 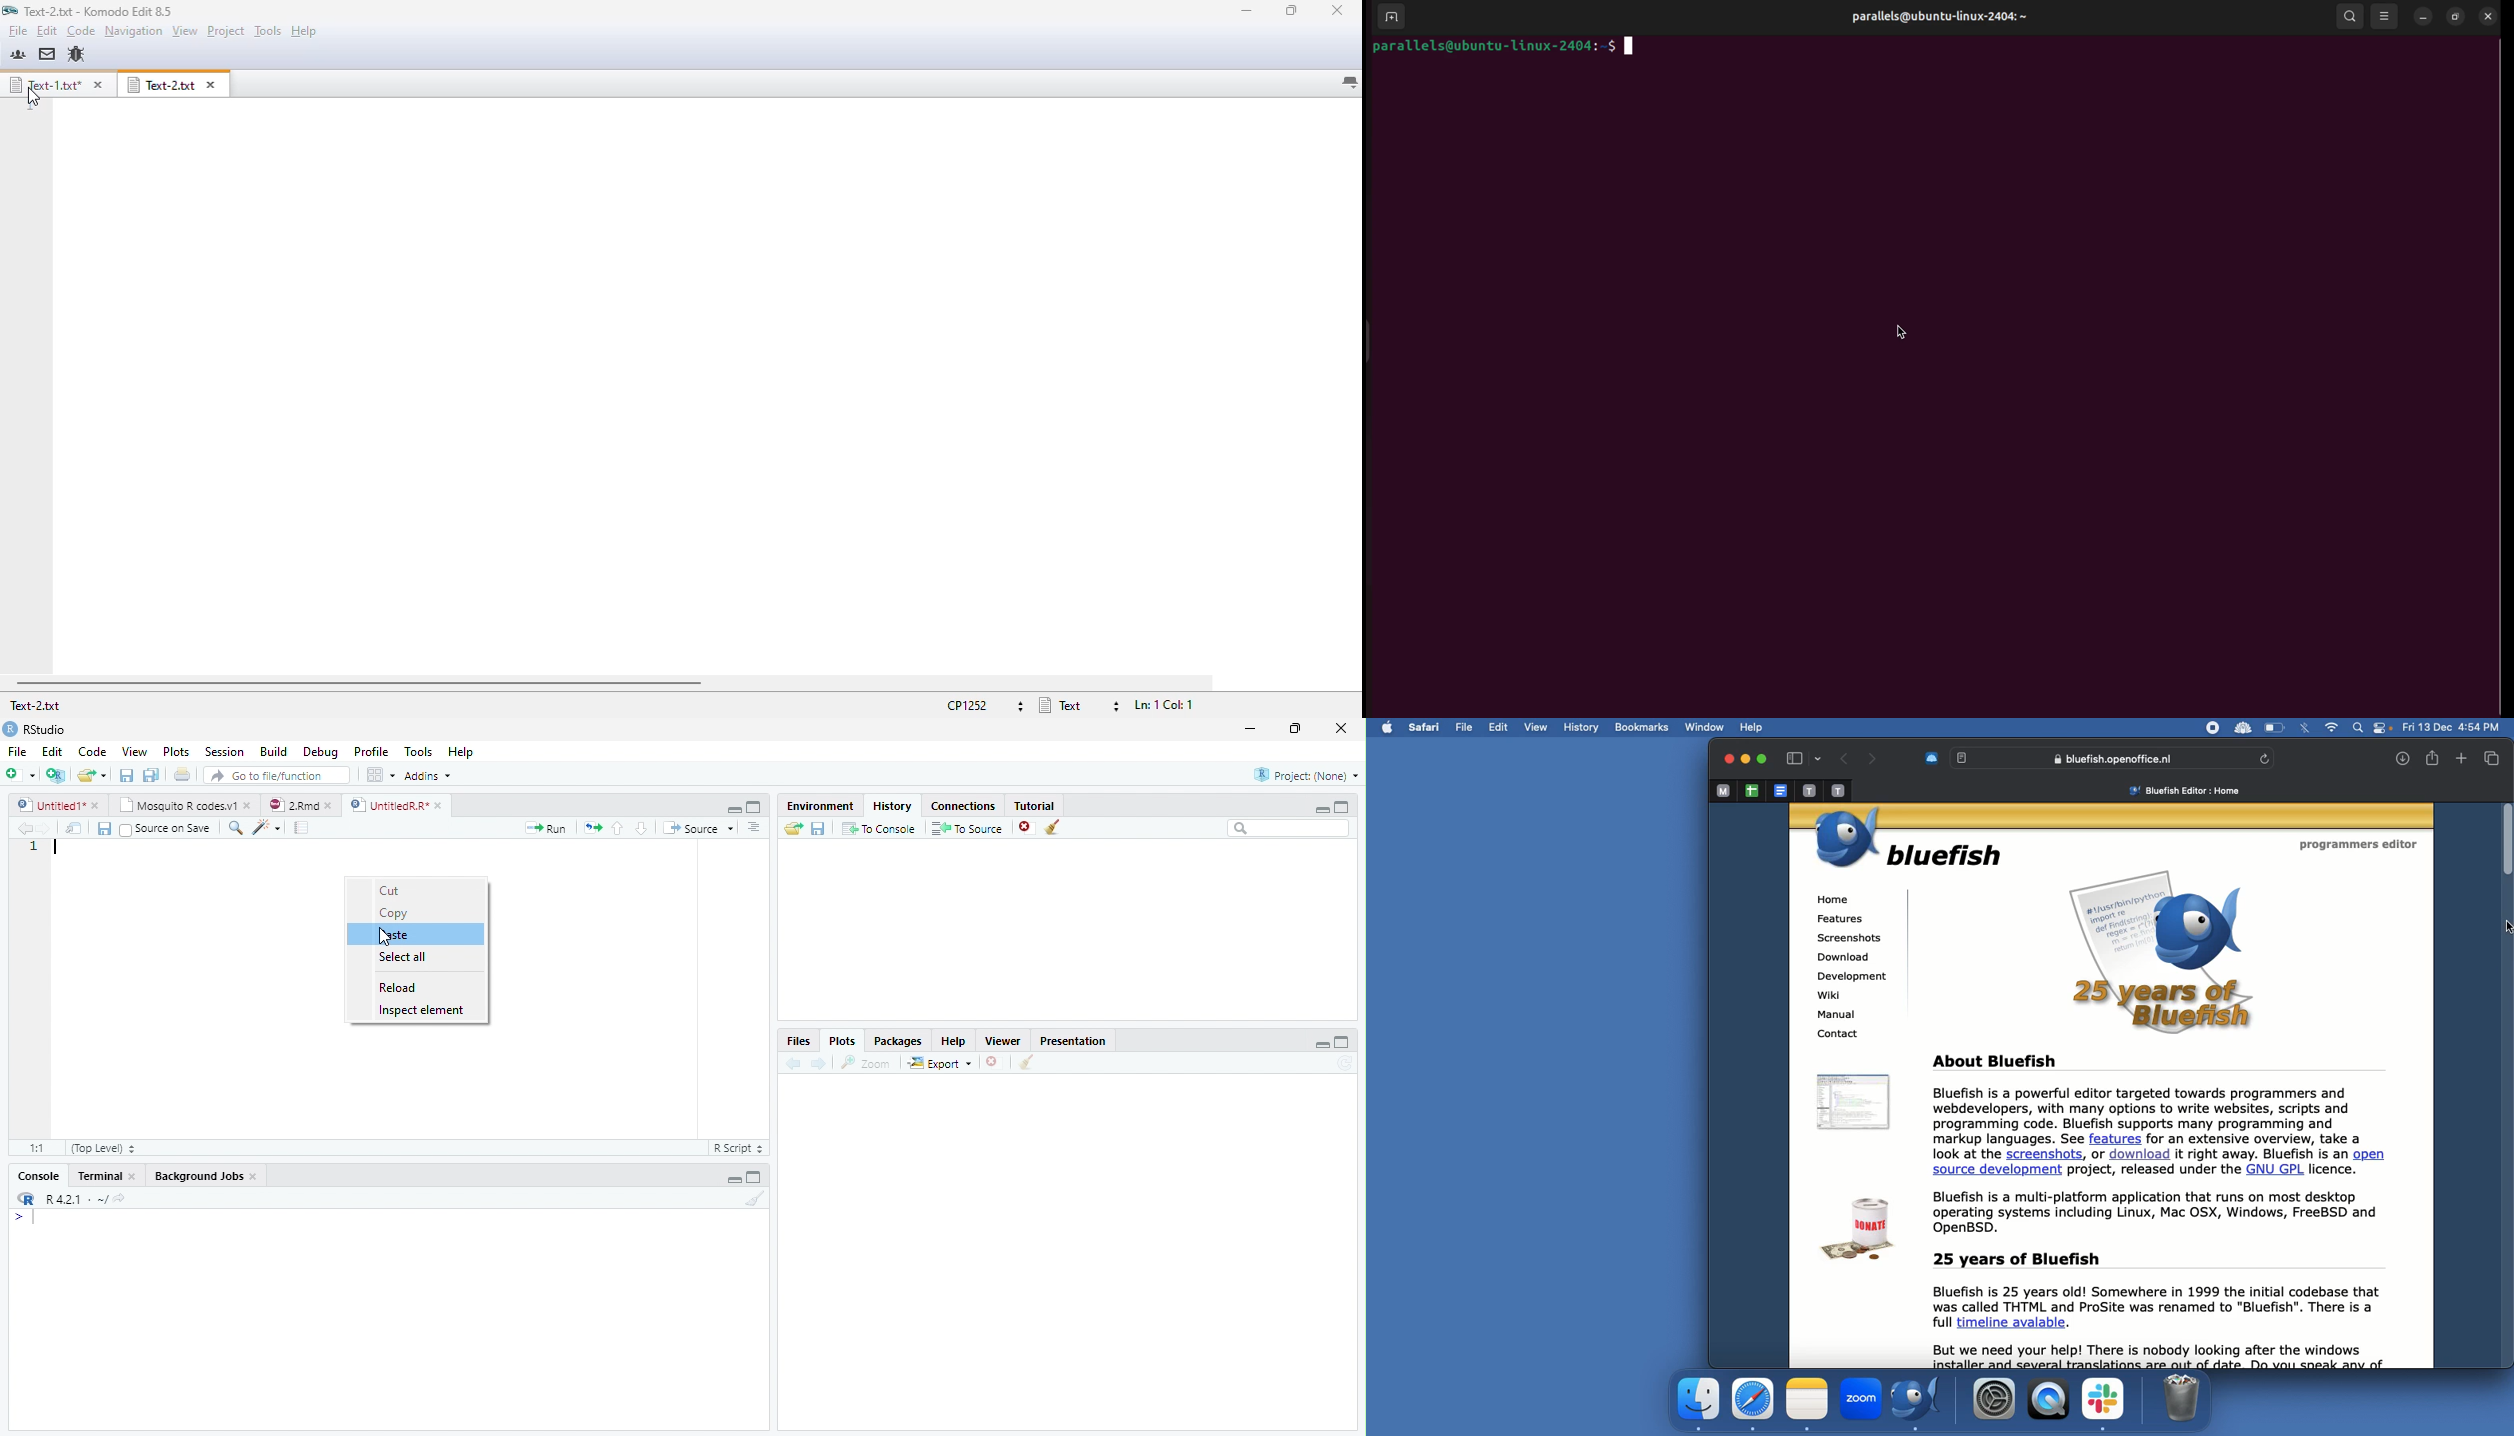 What do you see at coordinates (206, 1176) in the screenshot?
I see `Background jobs` at bounding box center [206, 1176].